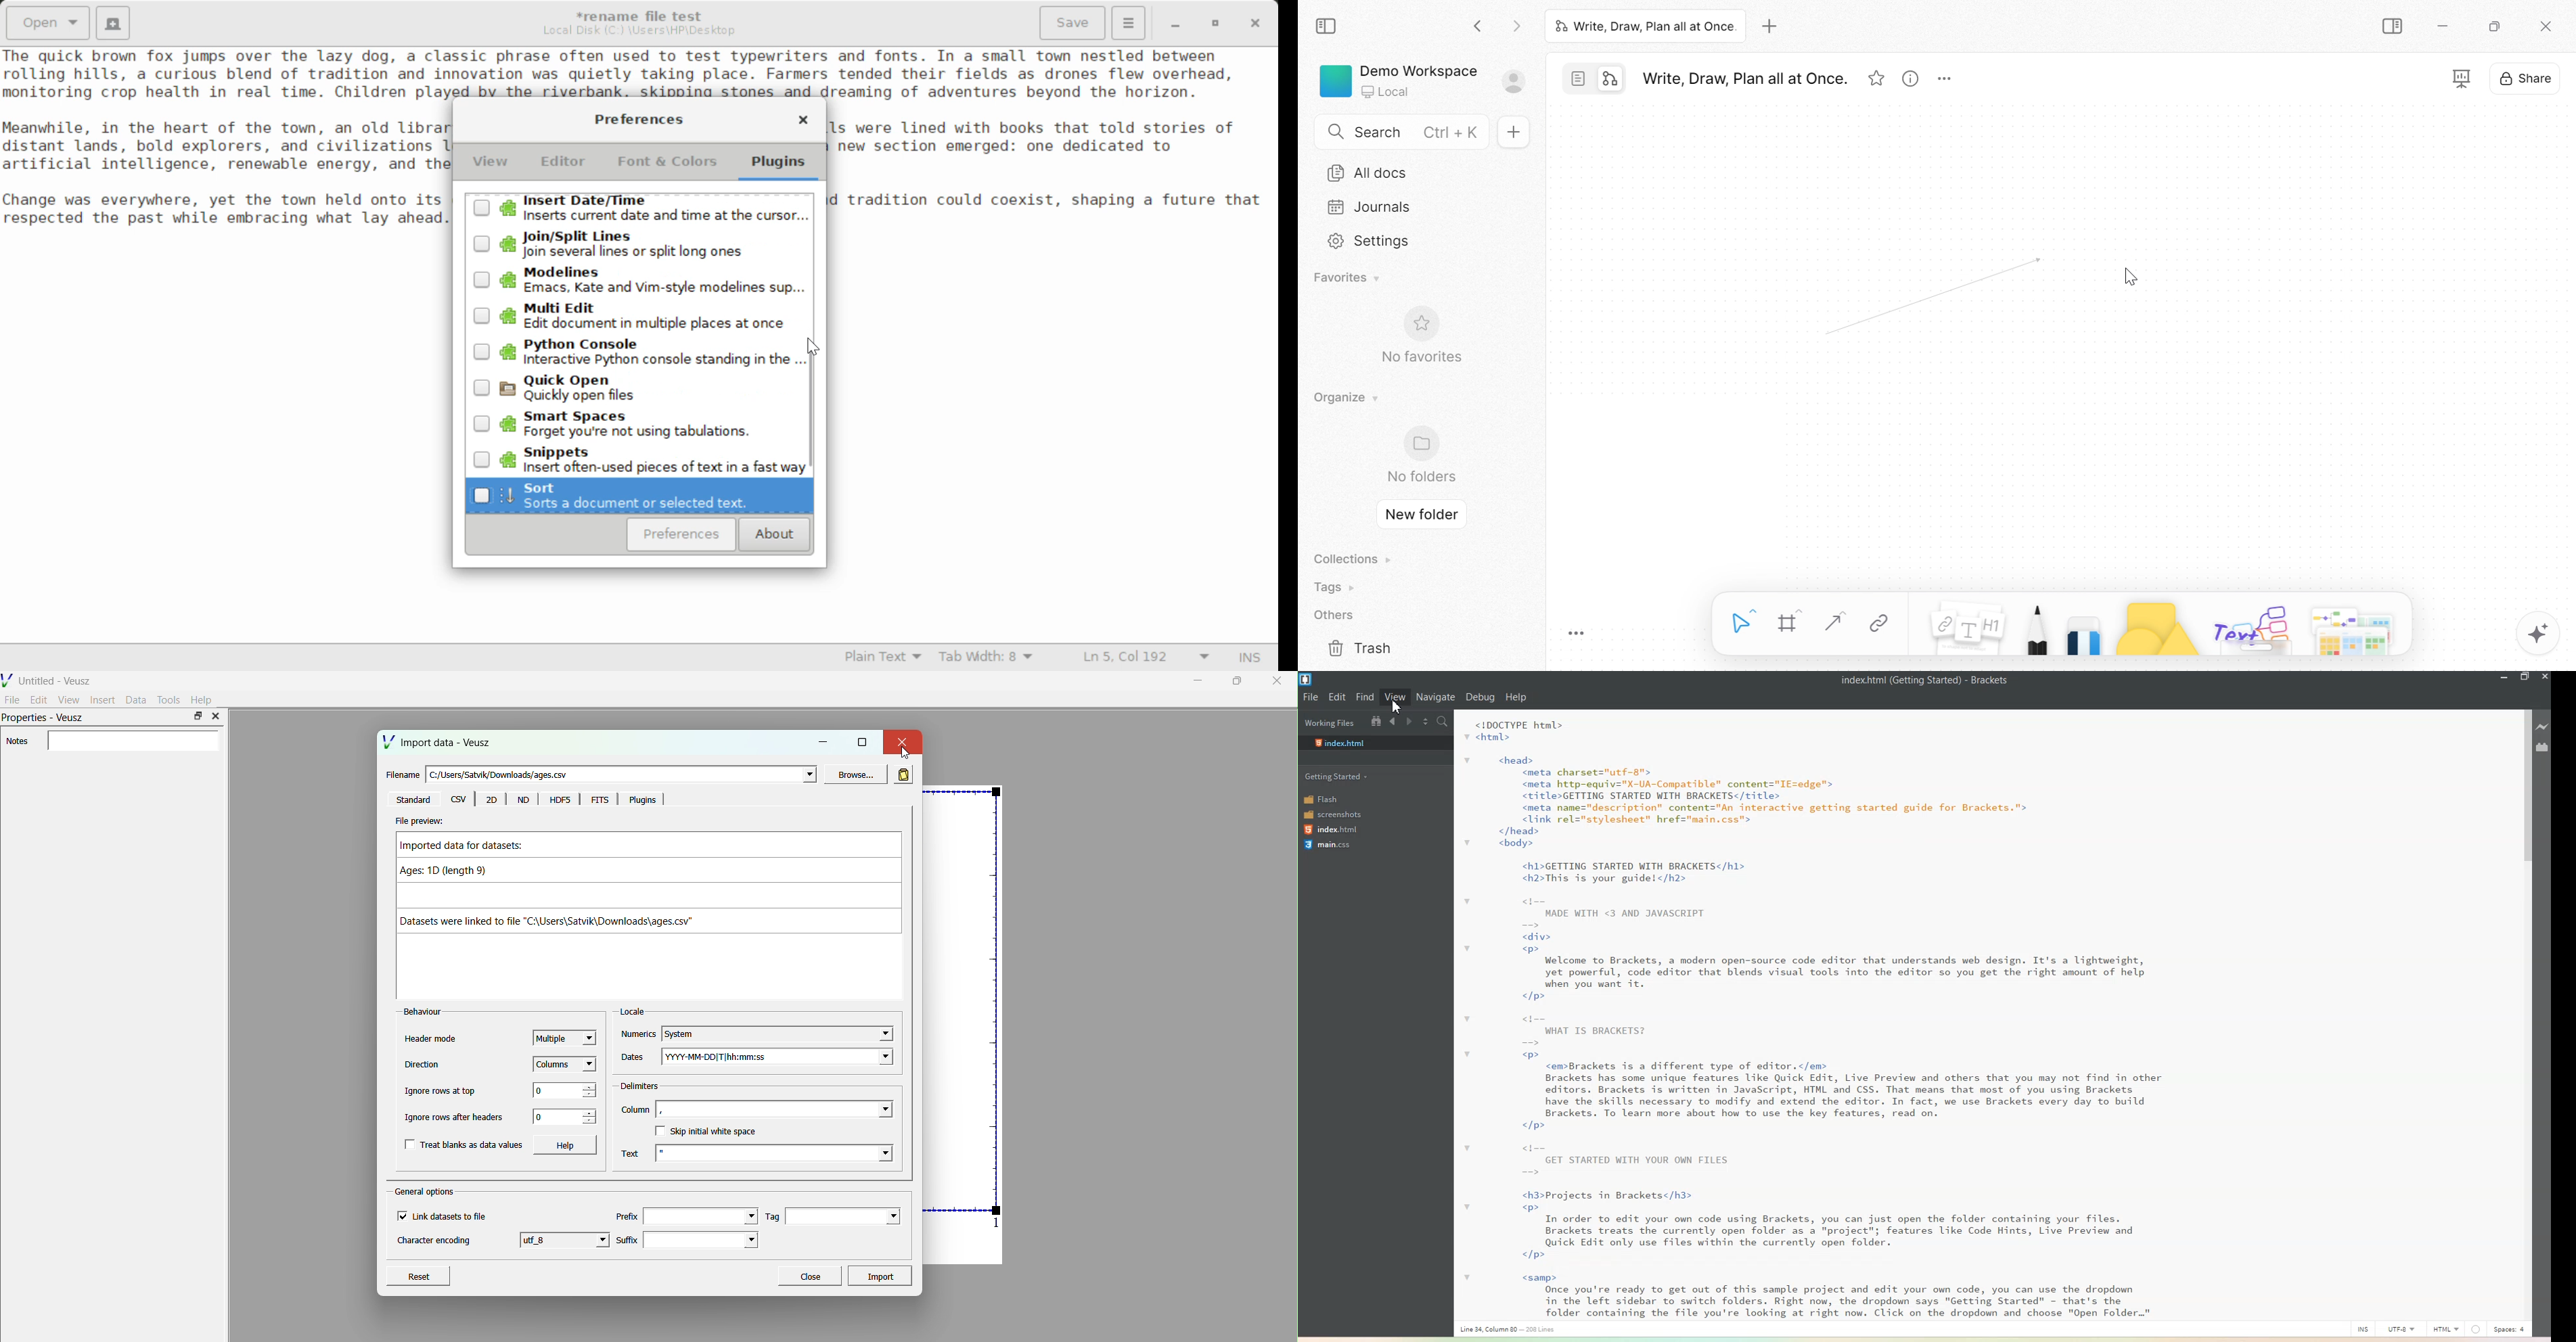 The height and width of the screenshot is (1344, 2576). I want to click on Insert, so click(103, 699).